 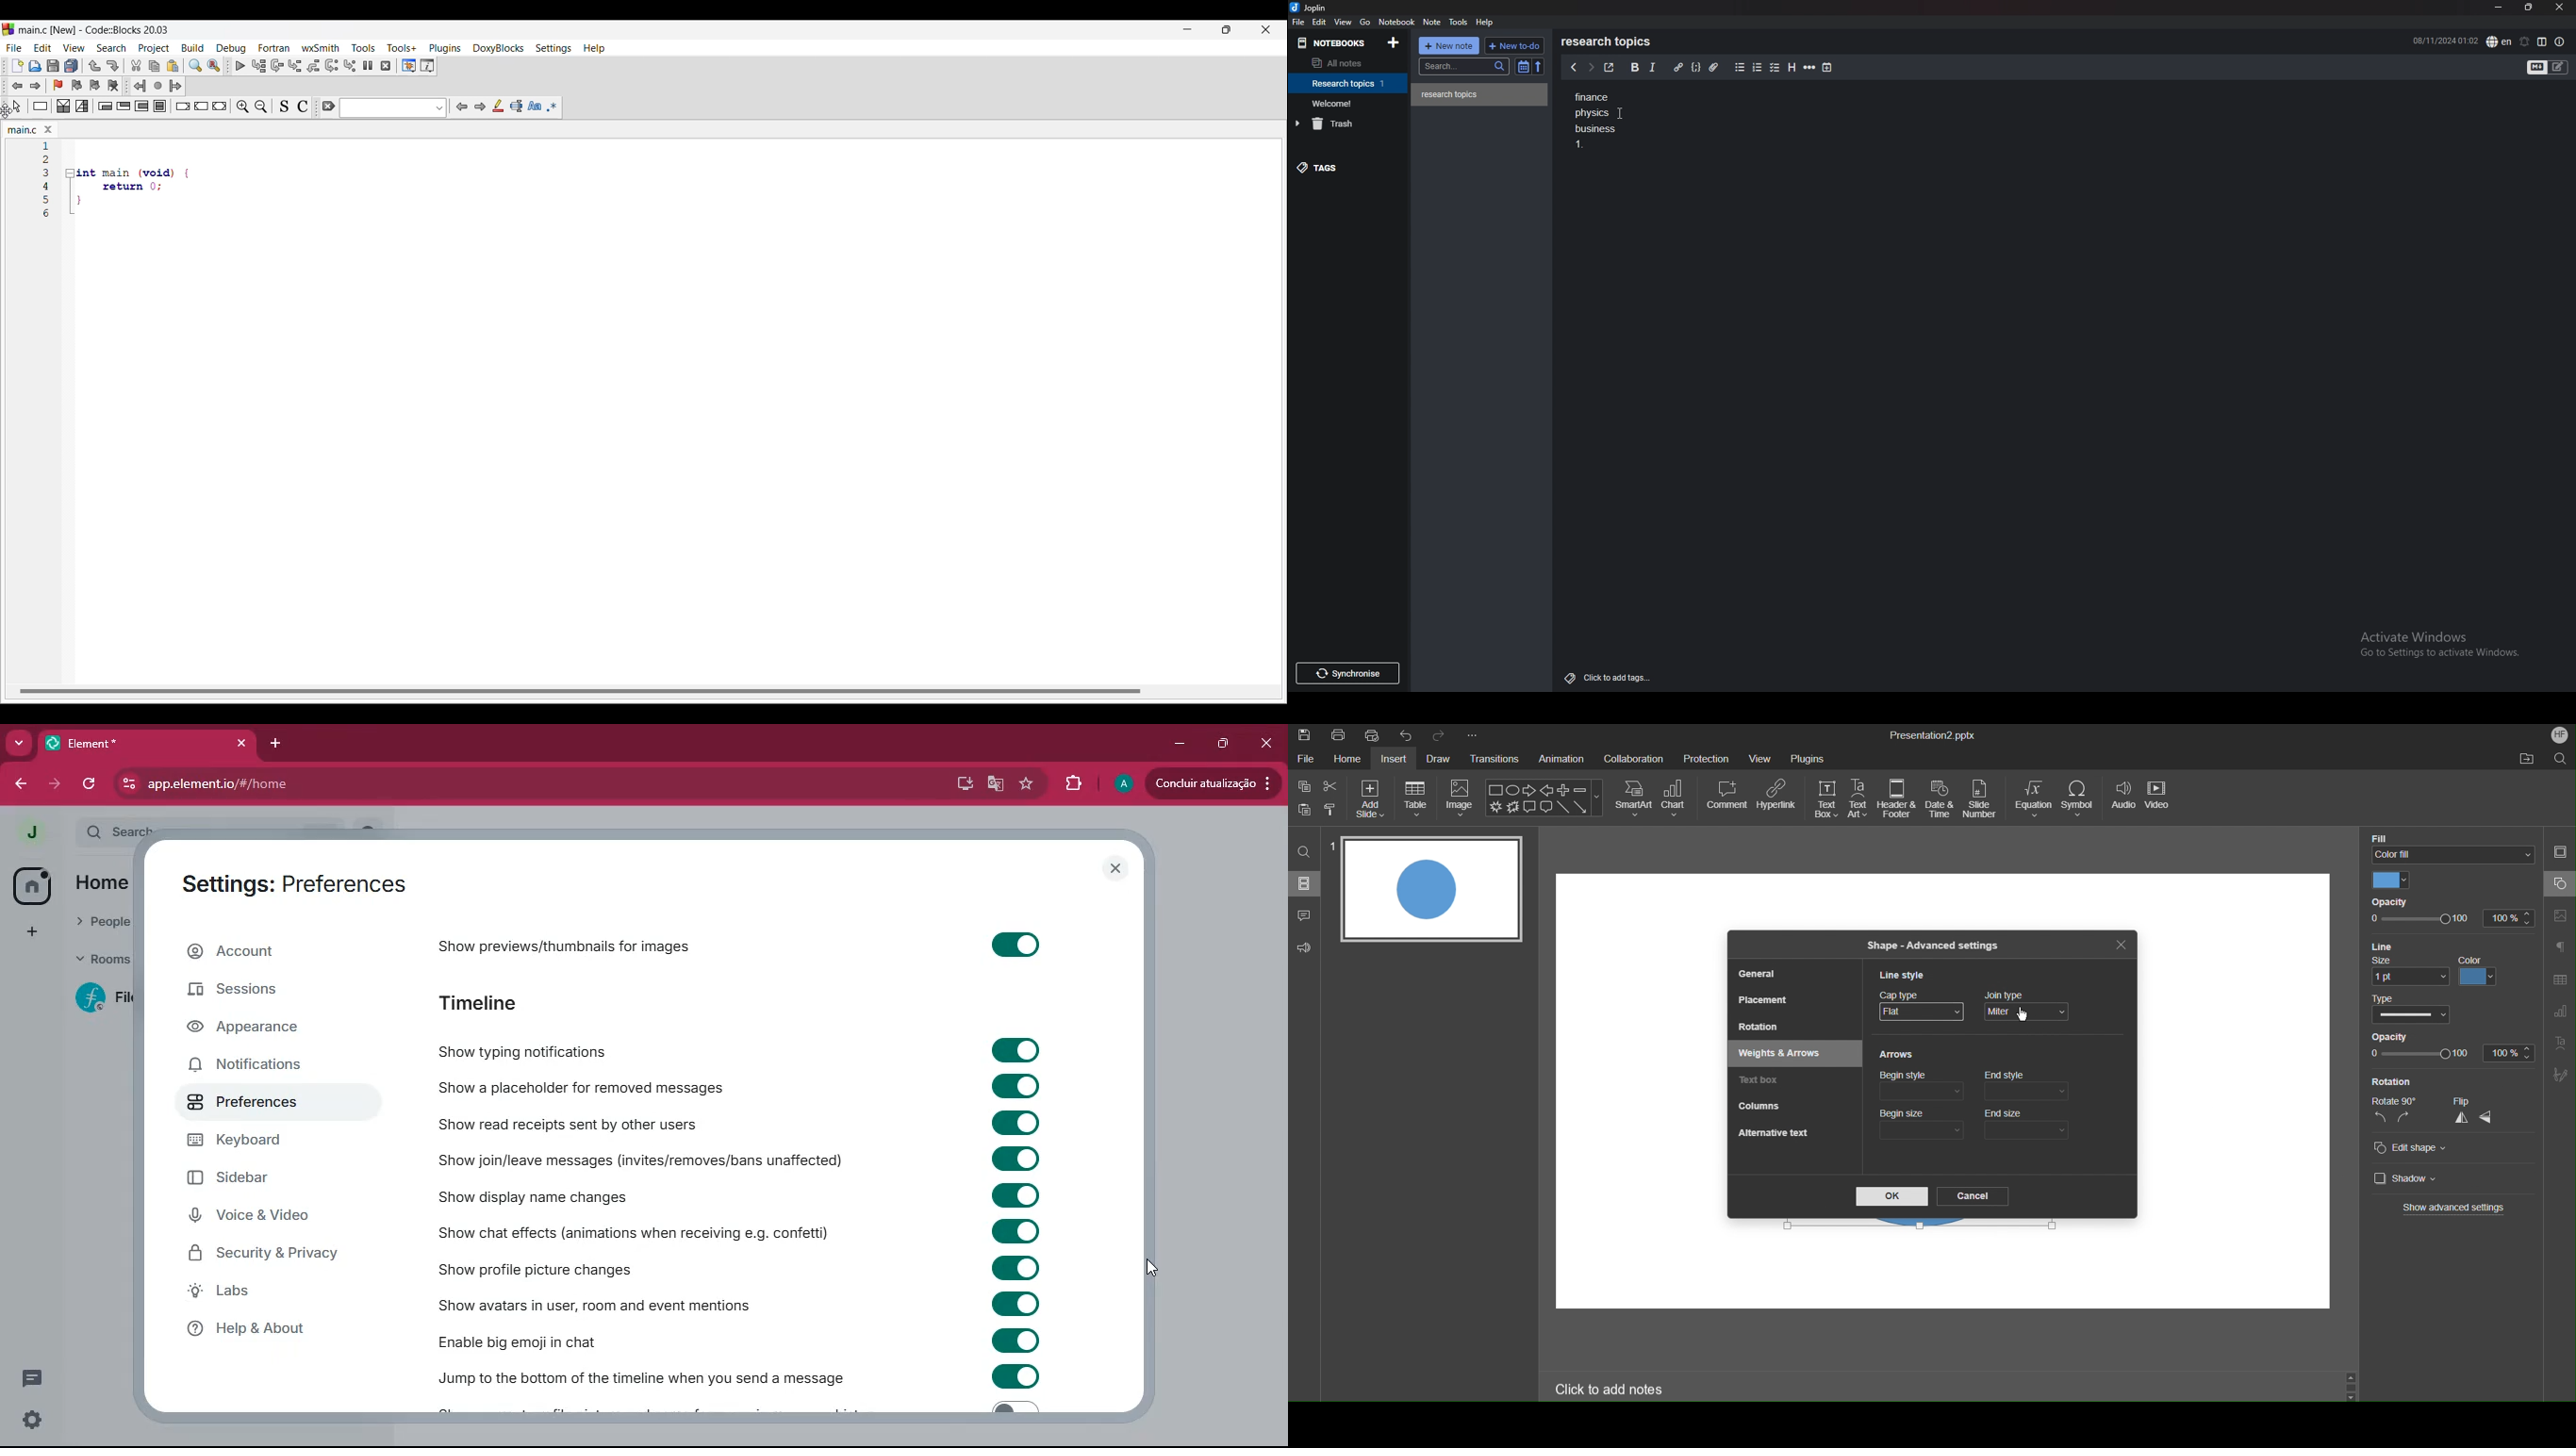 What do you see at coordinates (259, 66) in the screenshot?
I see `Run to cursor` at bounding box center [259, 66].